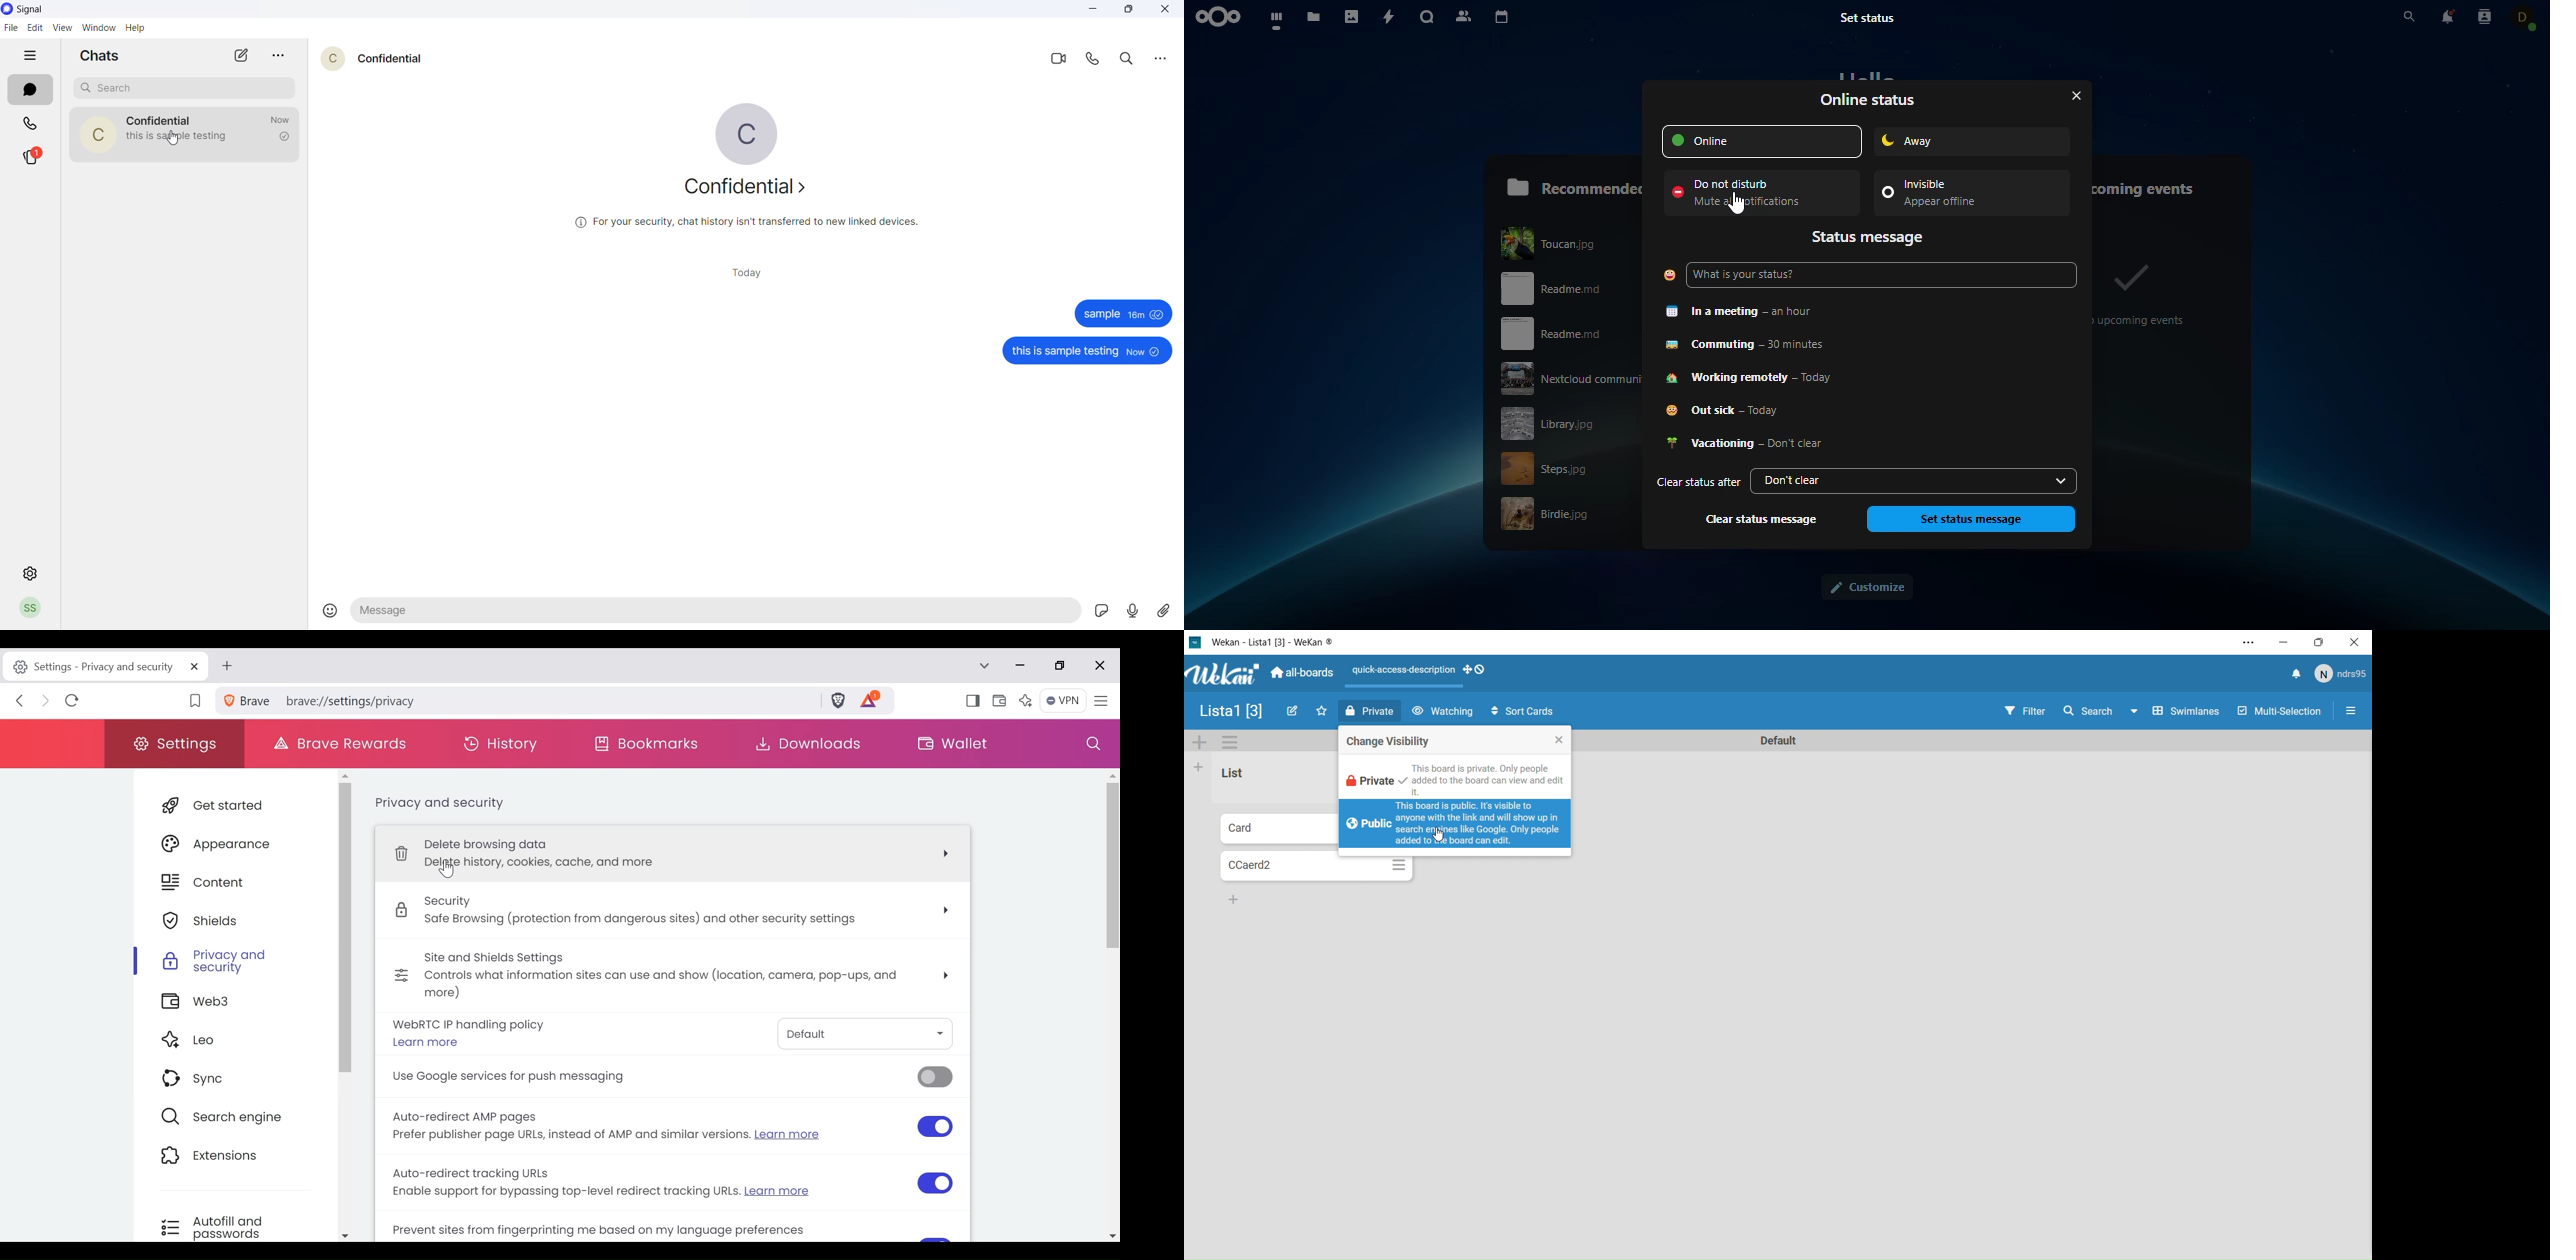 This screenshot has height=1260, width=2576. Describe the element at coordinates (99, 56) in the screenshot. I see `chats heading` at that location.